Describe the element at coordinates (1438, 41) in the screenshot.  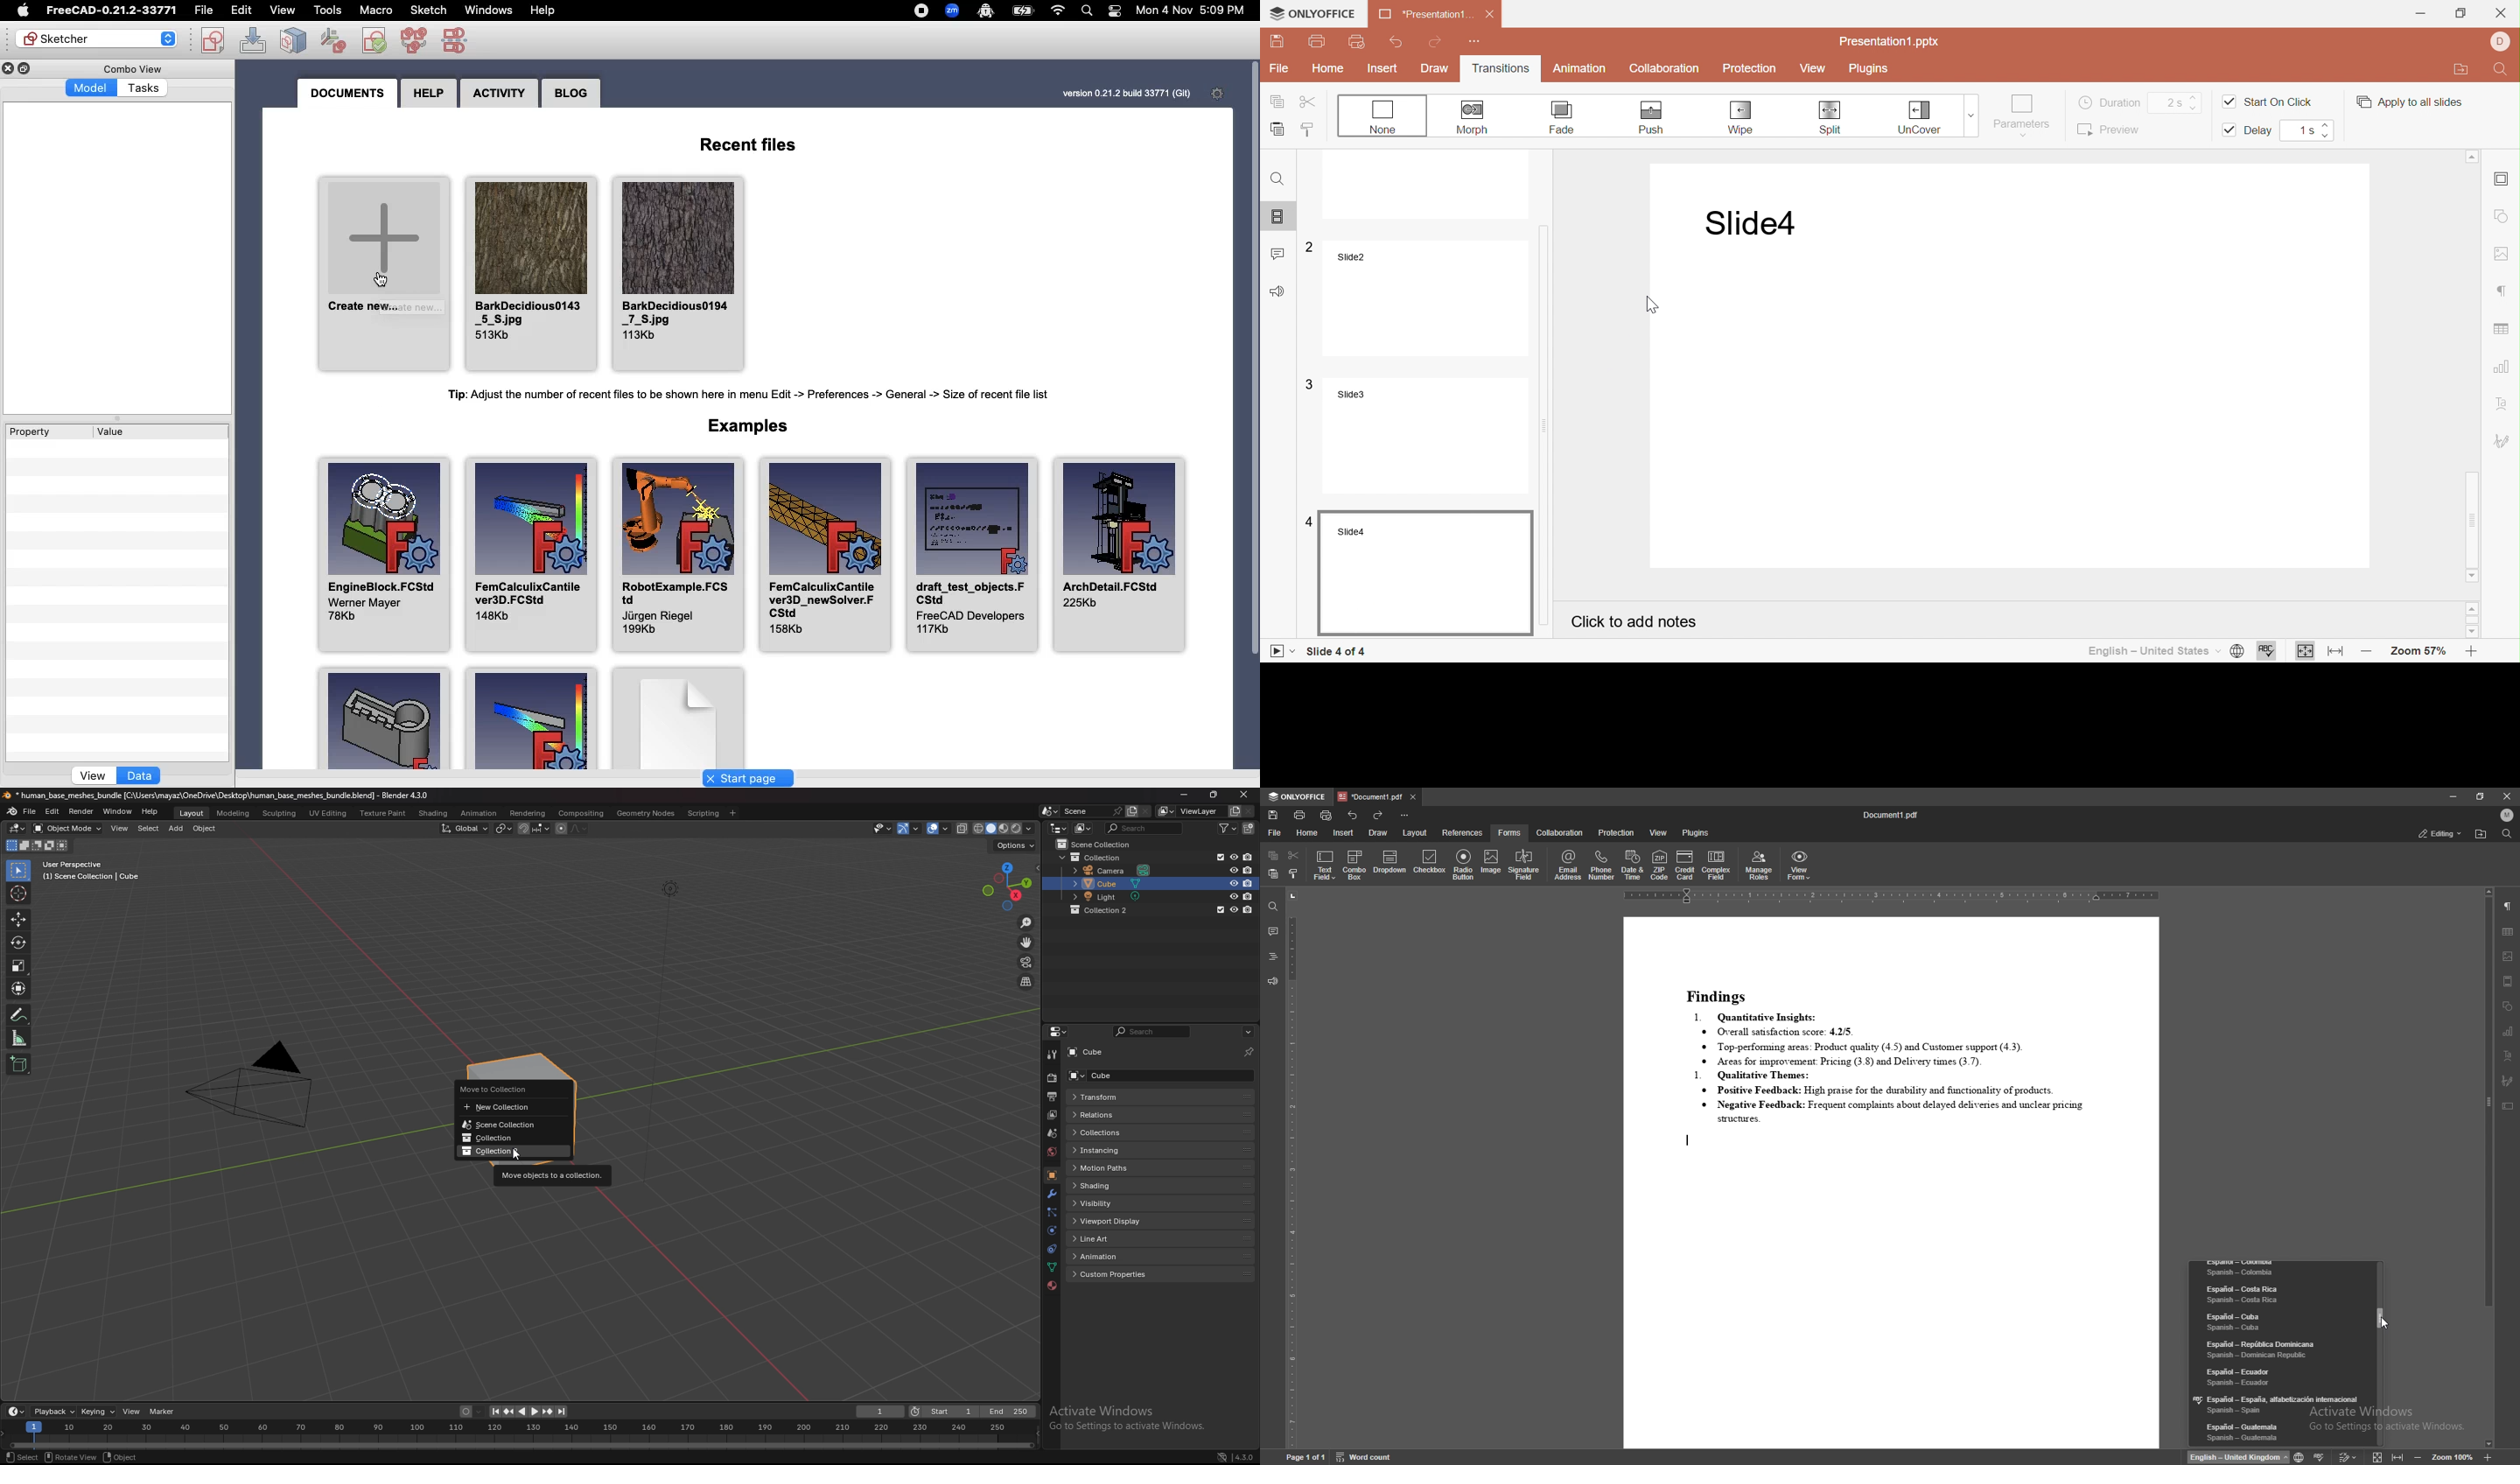
I see `Redo` at that location.